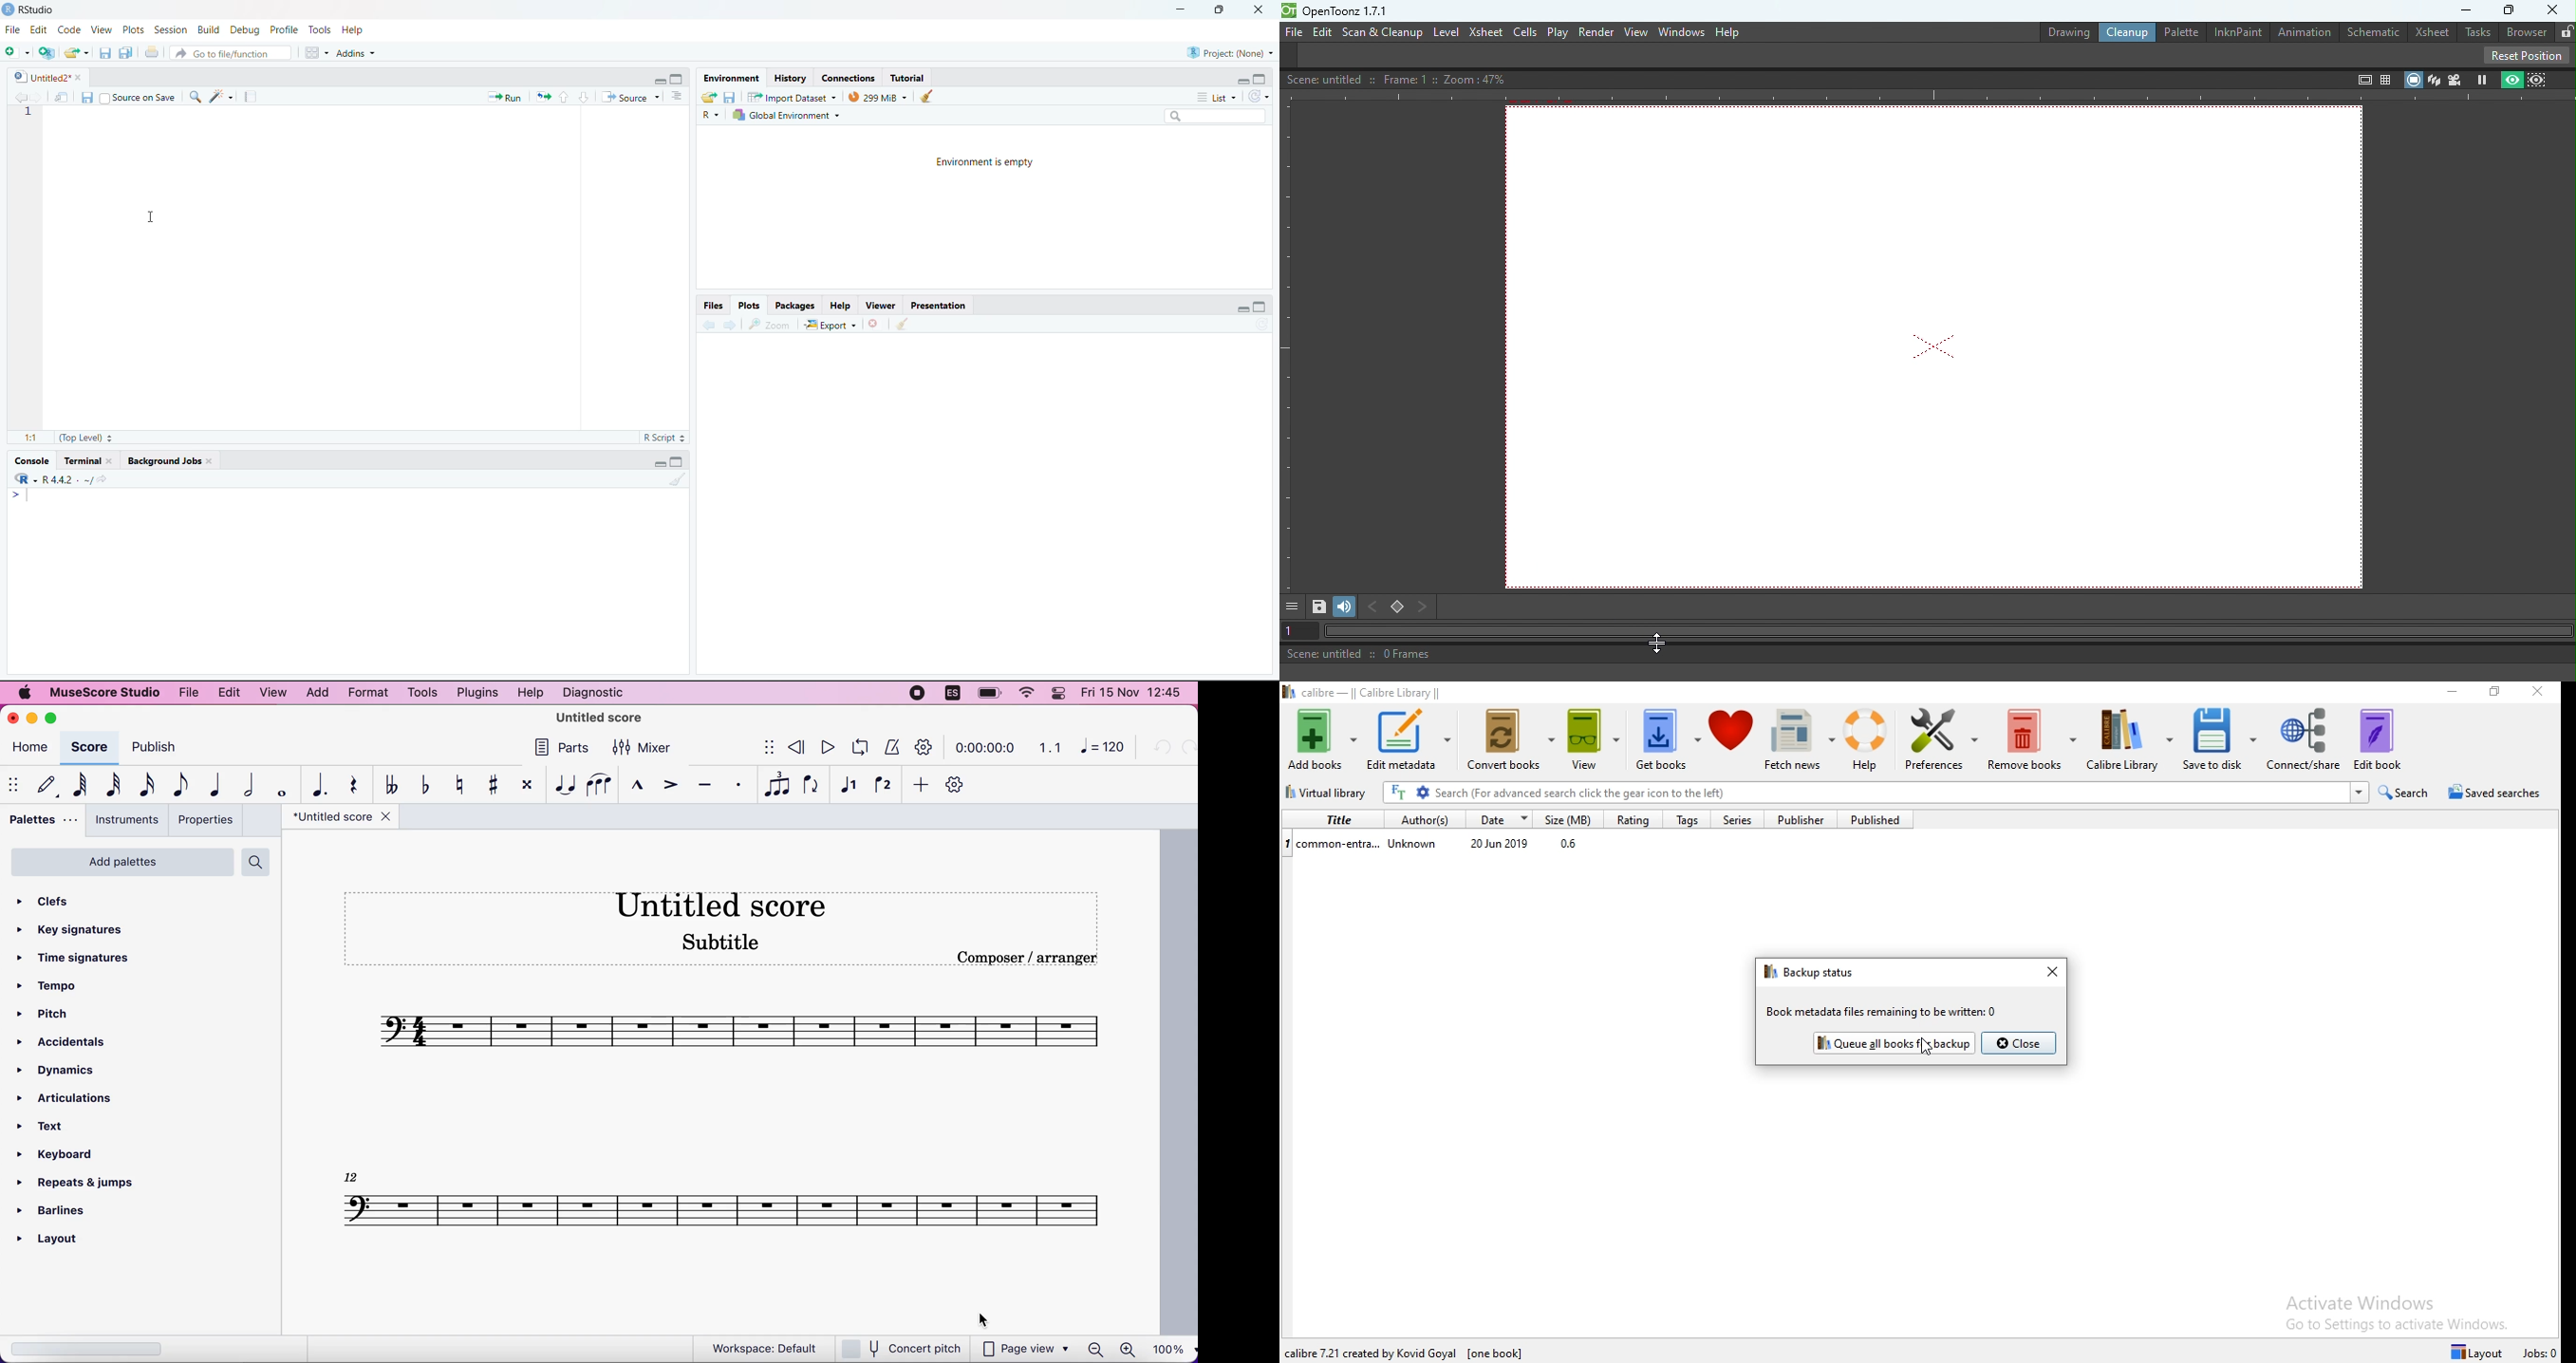 The width and height of the screenshot is (2576, 1372). Describe the element at coordinates (1245, 308) in the screenshot. I see `minimize` at that location.